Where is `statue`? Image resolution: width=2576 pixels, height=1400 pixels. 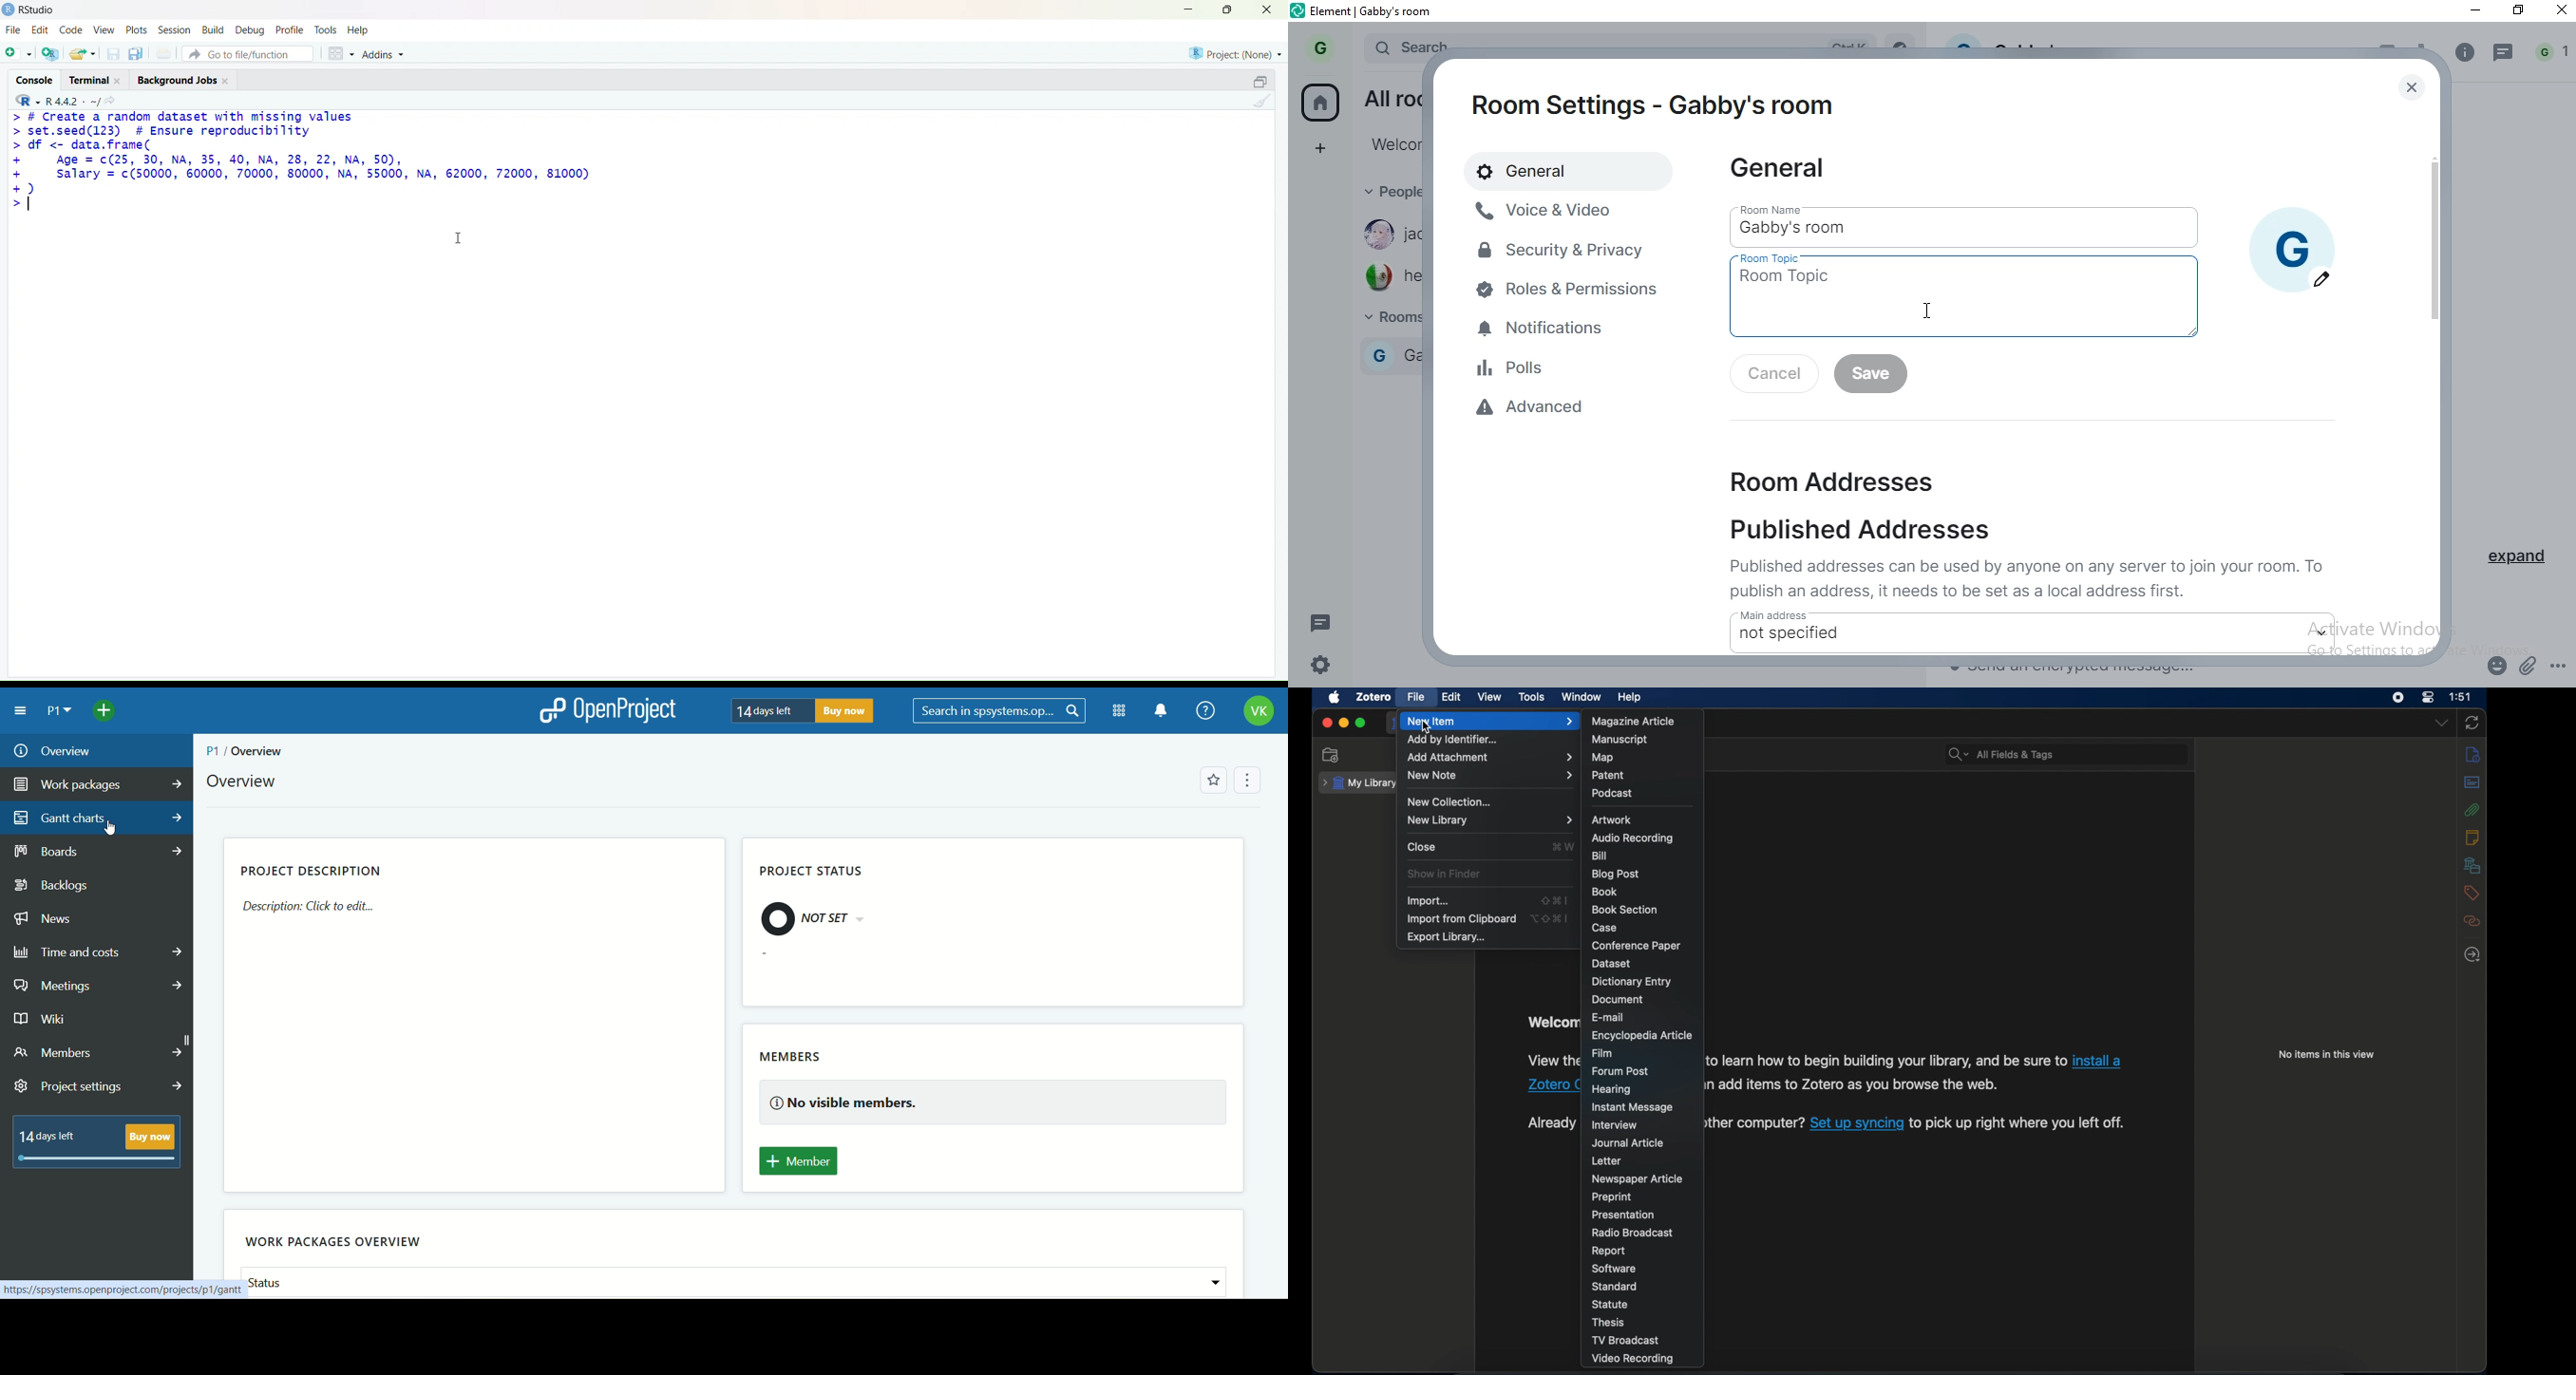 statue is located at coordinates (1611, 1304).